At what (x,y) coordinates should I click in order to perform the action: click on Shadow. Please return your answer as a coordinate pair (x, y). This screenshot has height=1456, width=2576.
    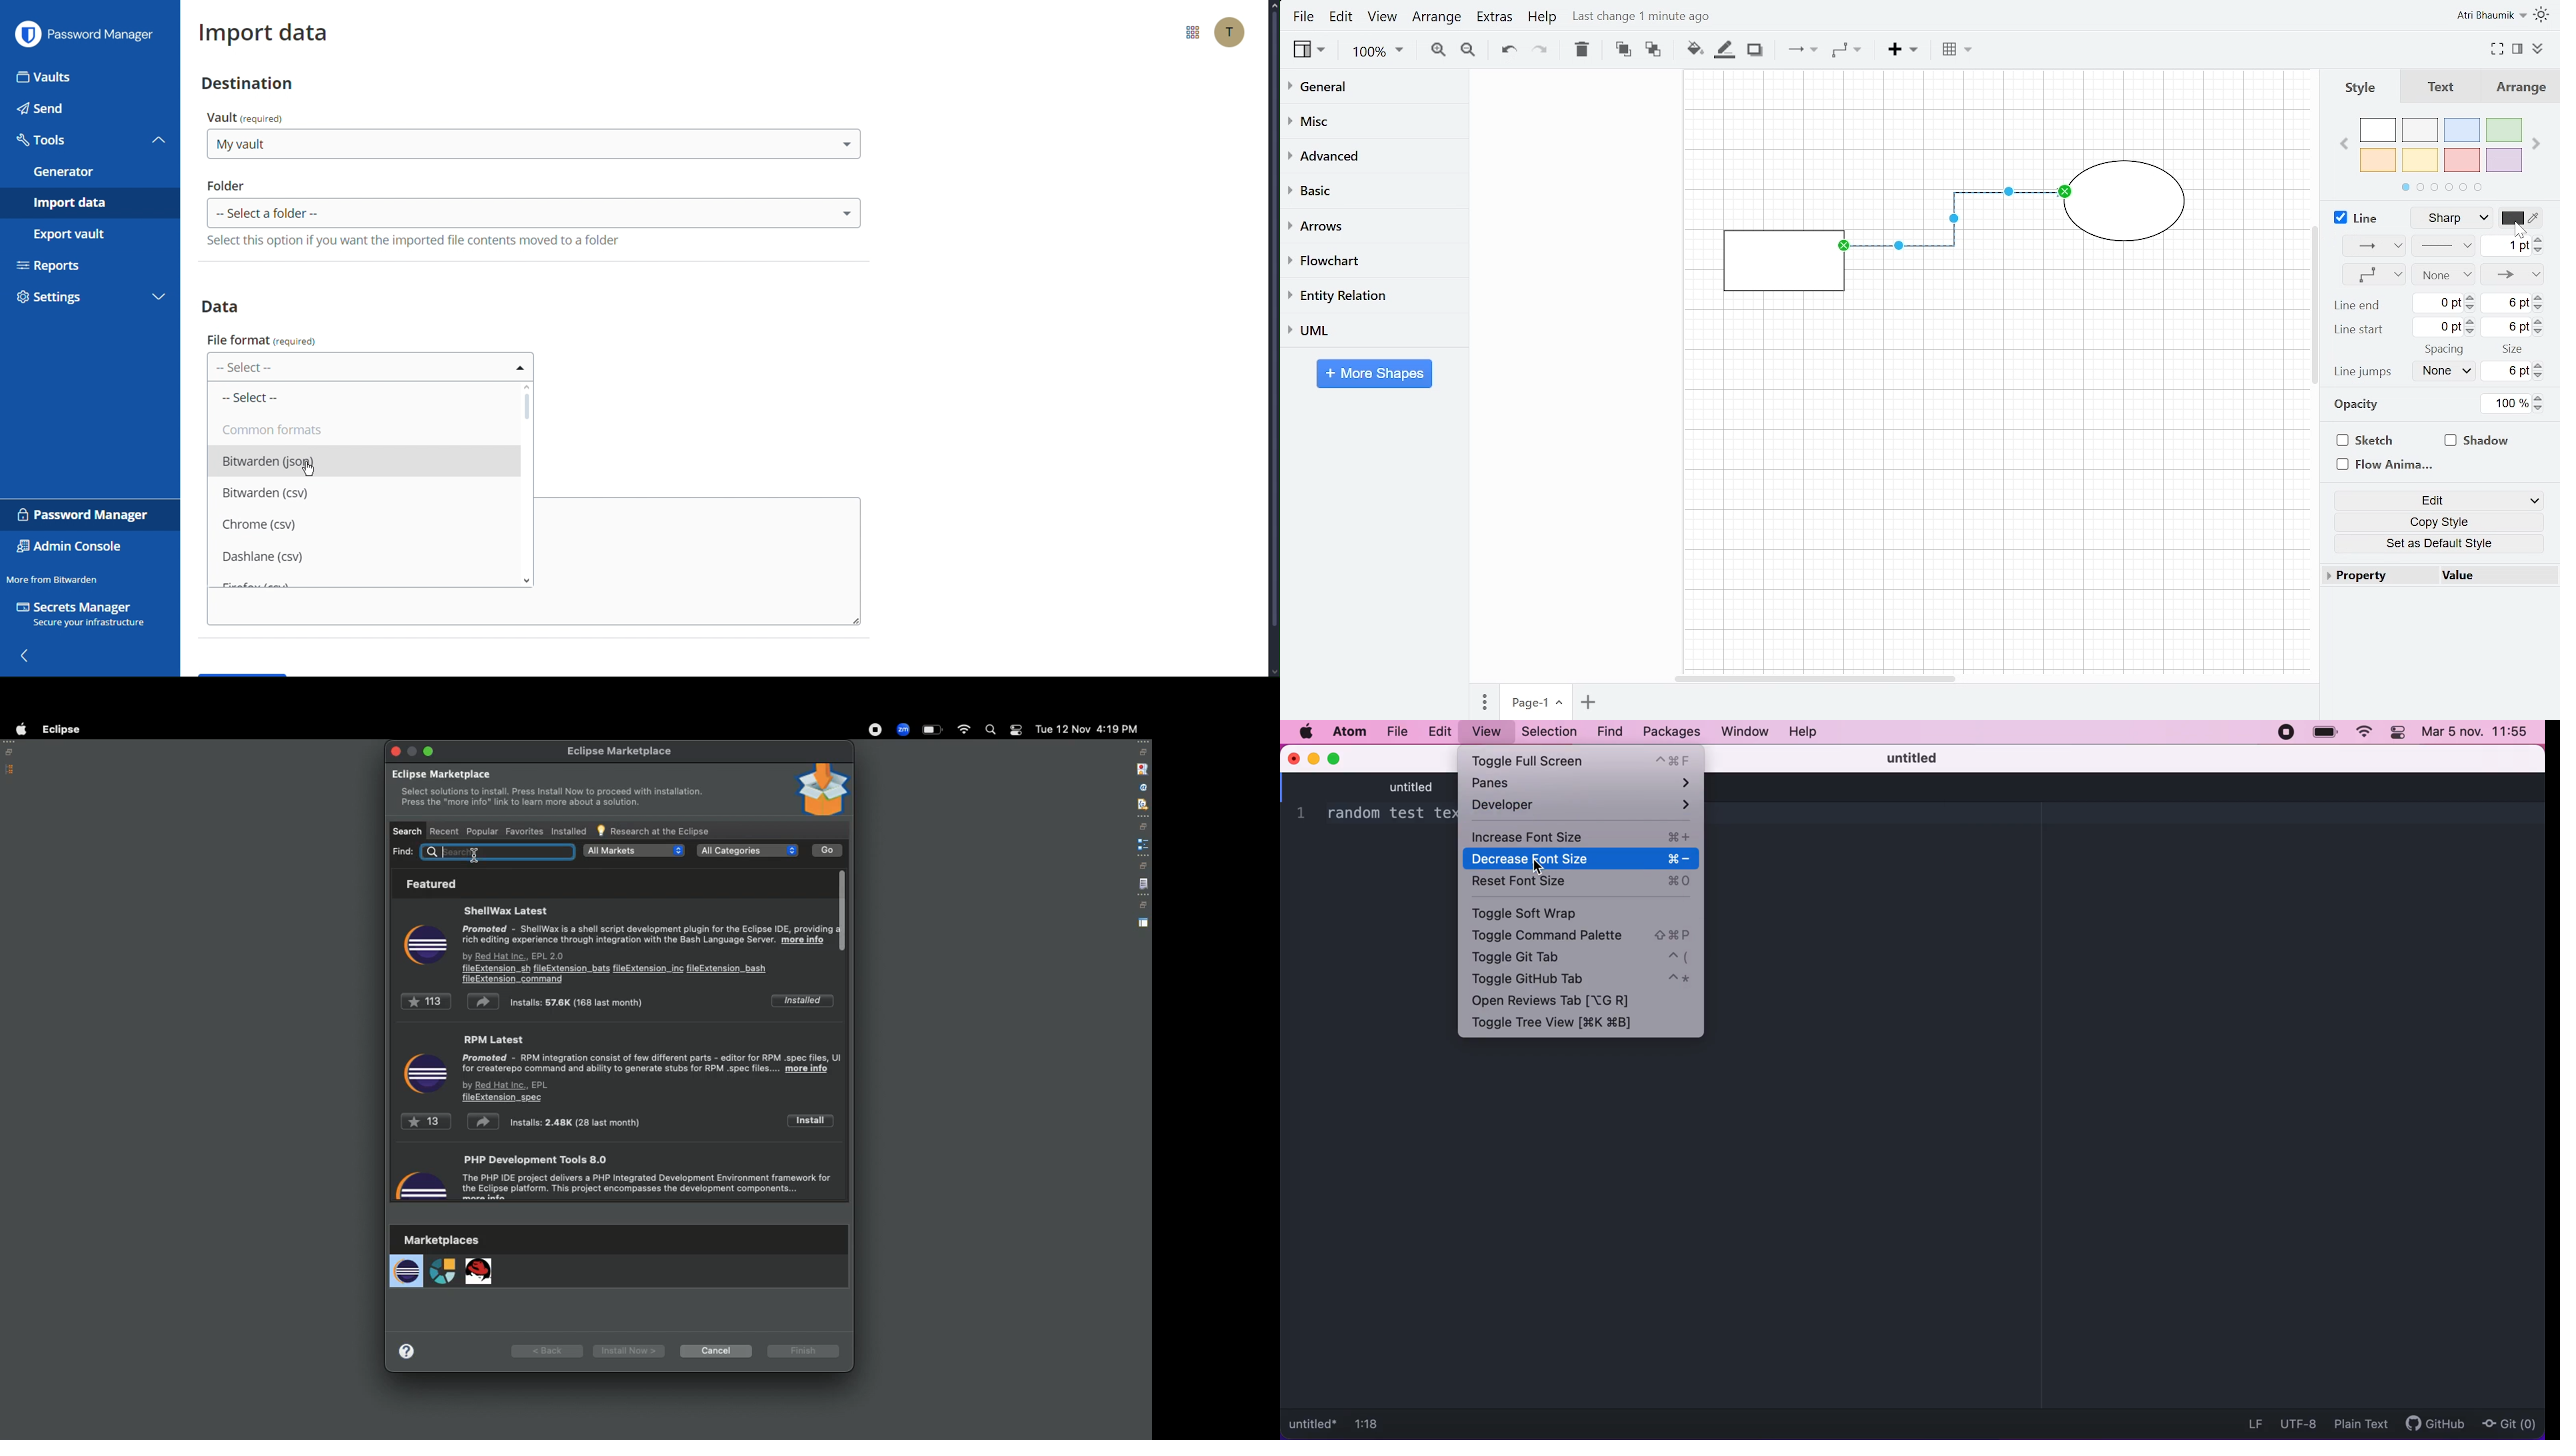
    Looking at the image, I should click on (2490, 440).